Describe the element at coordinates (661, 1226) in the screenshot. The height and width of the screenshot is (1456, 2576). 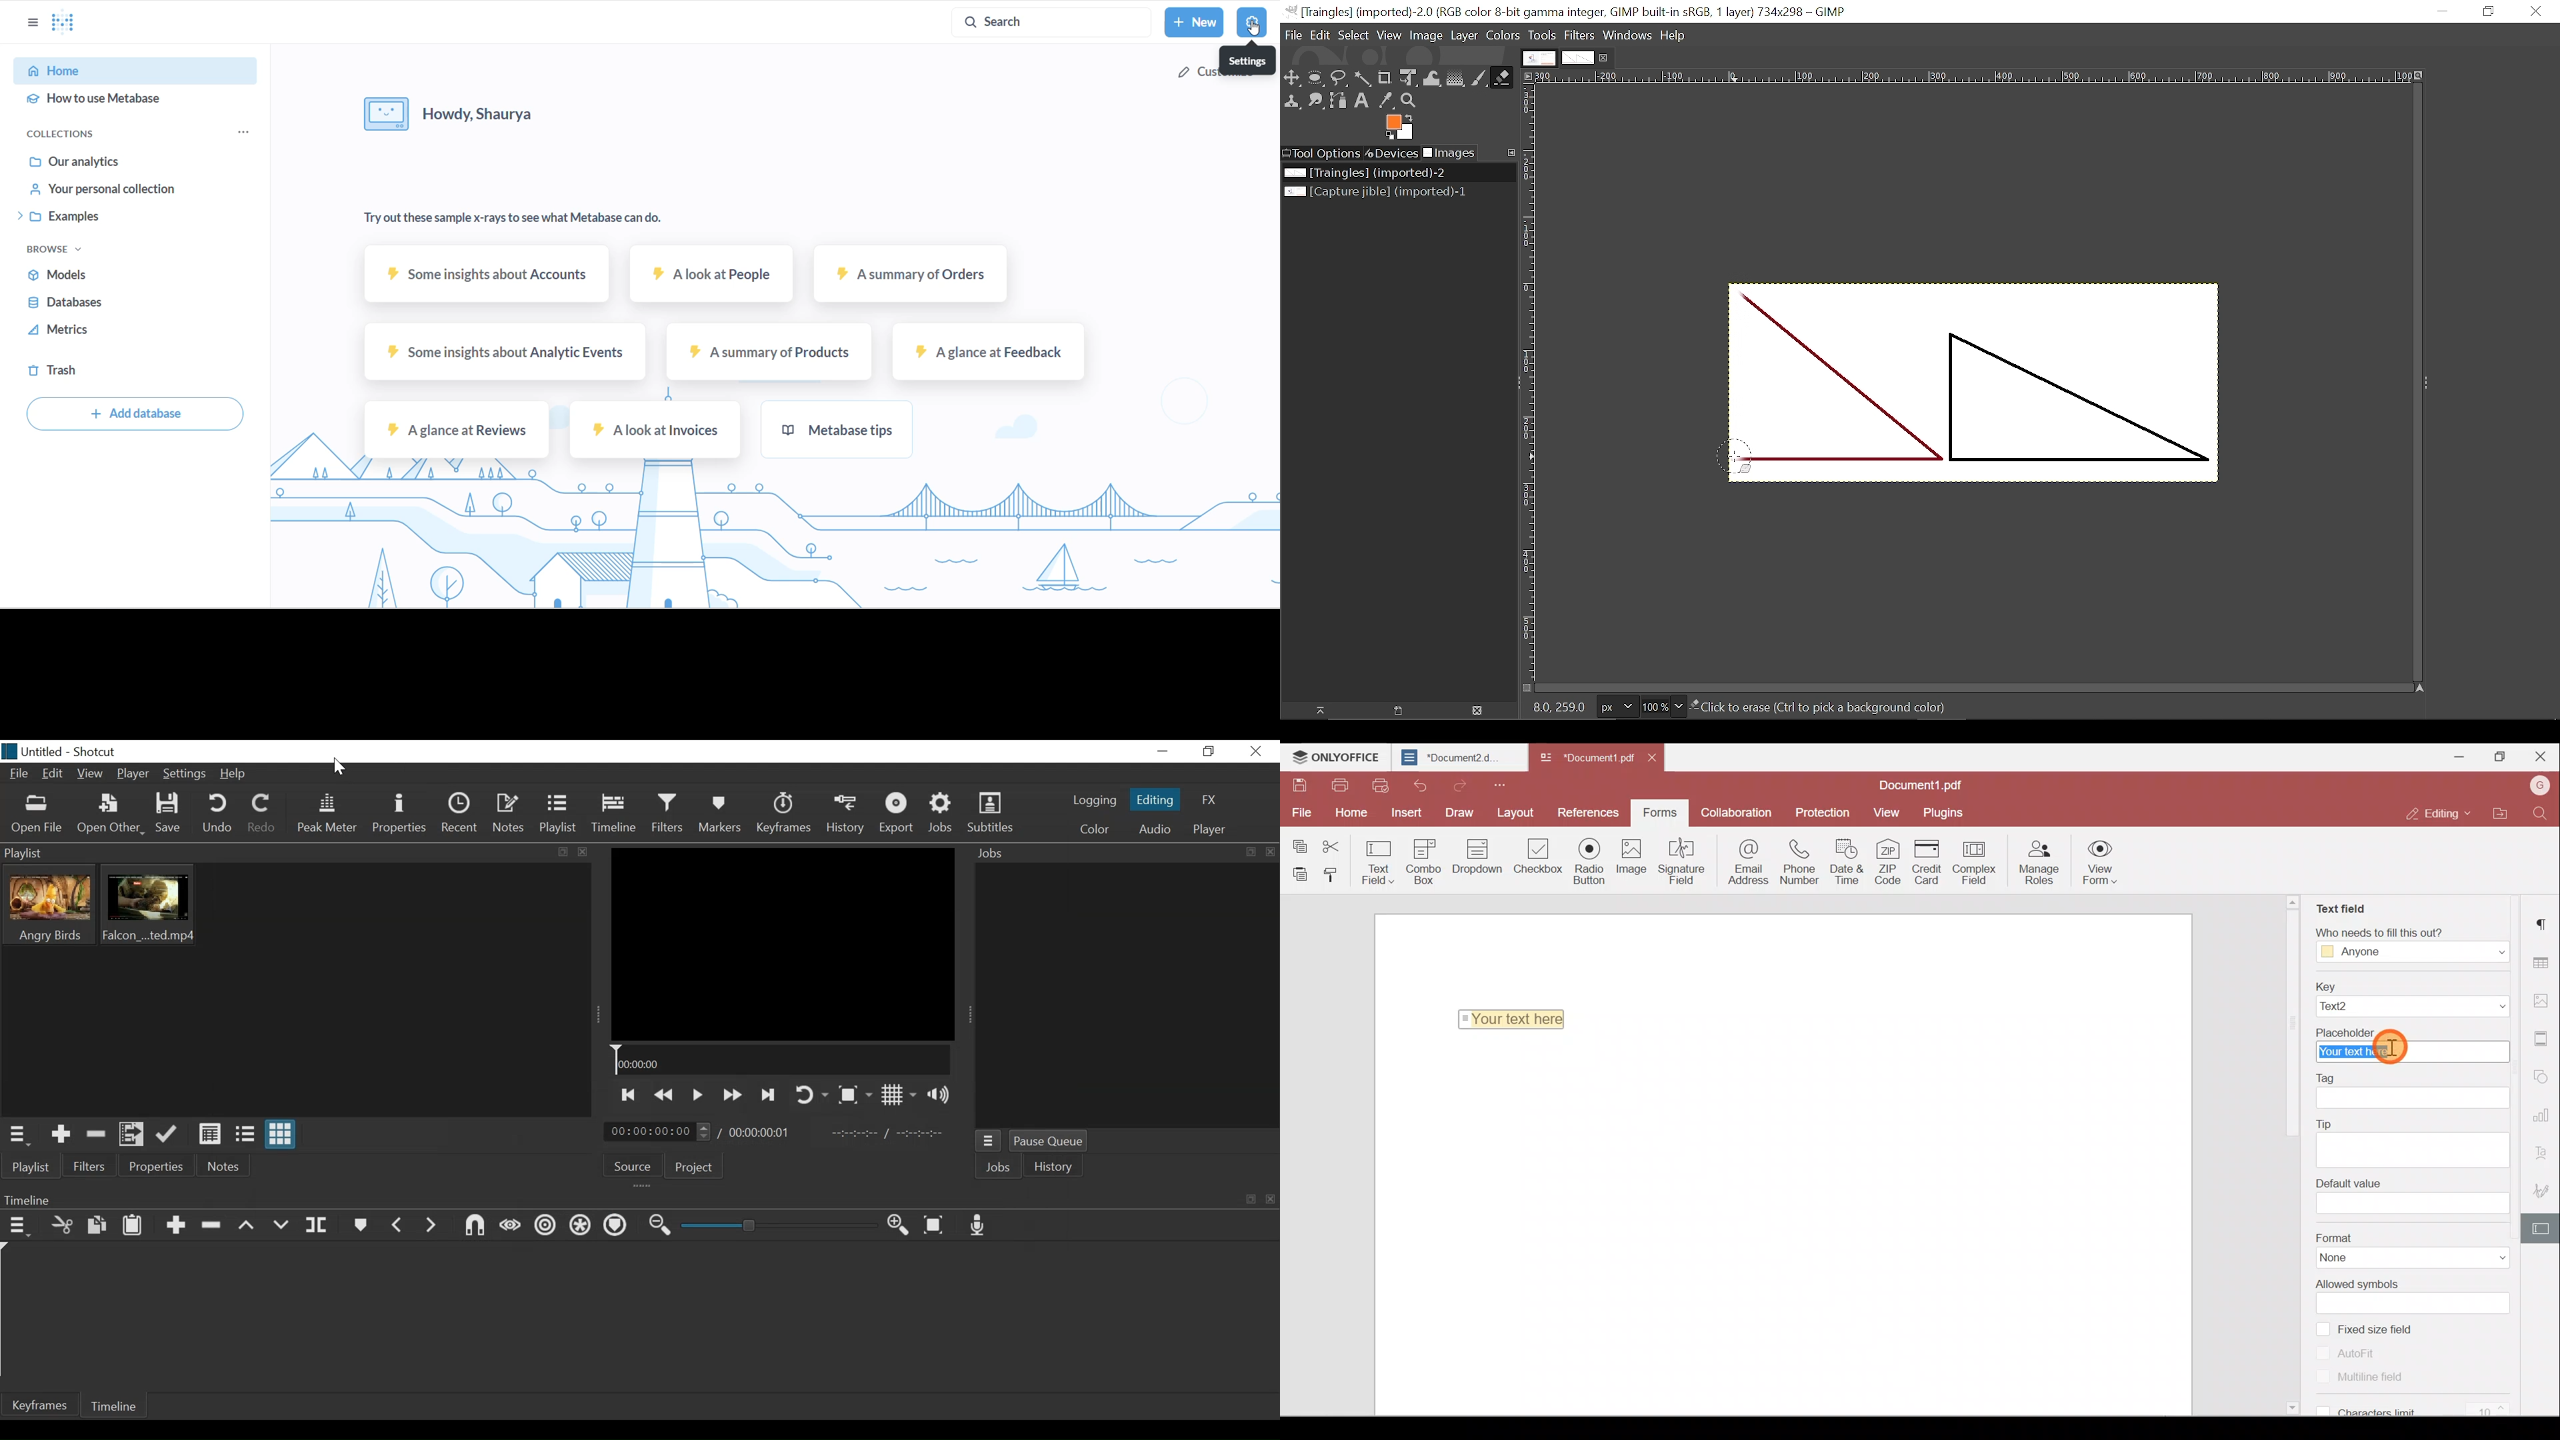
I see `Zoom timeline out` at that location.